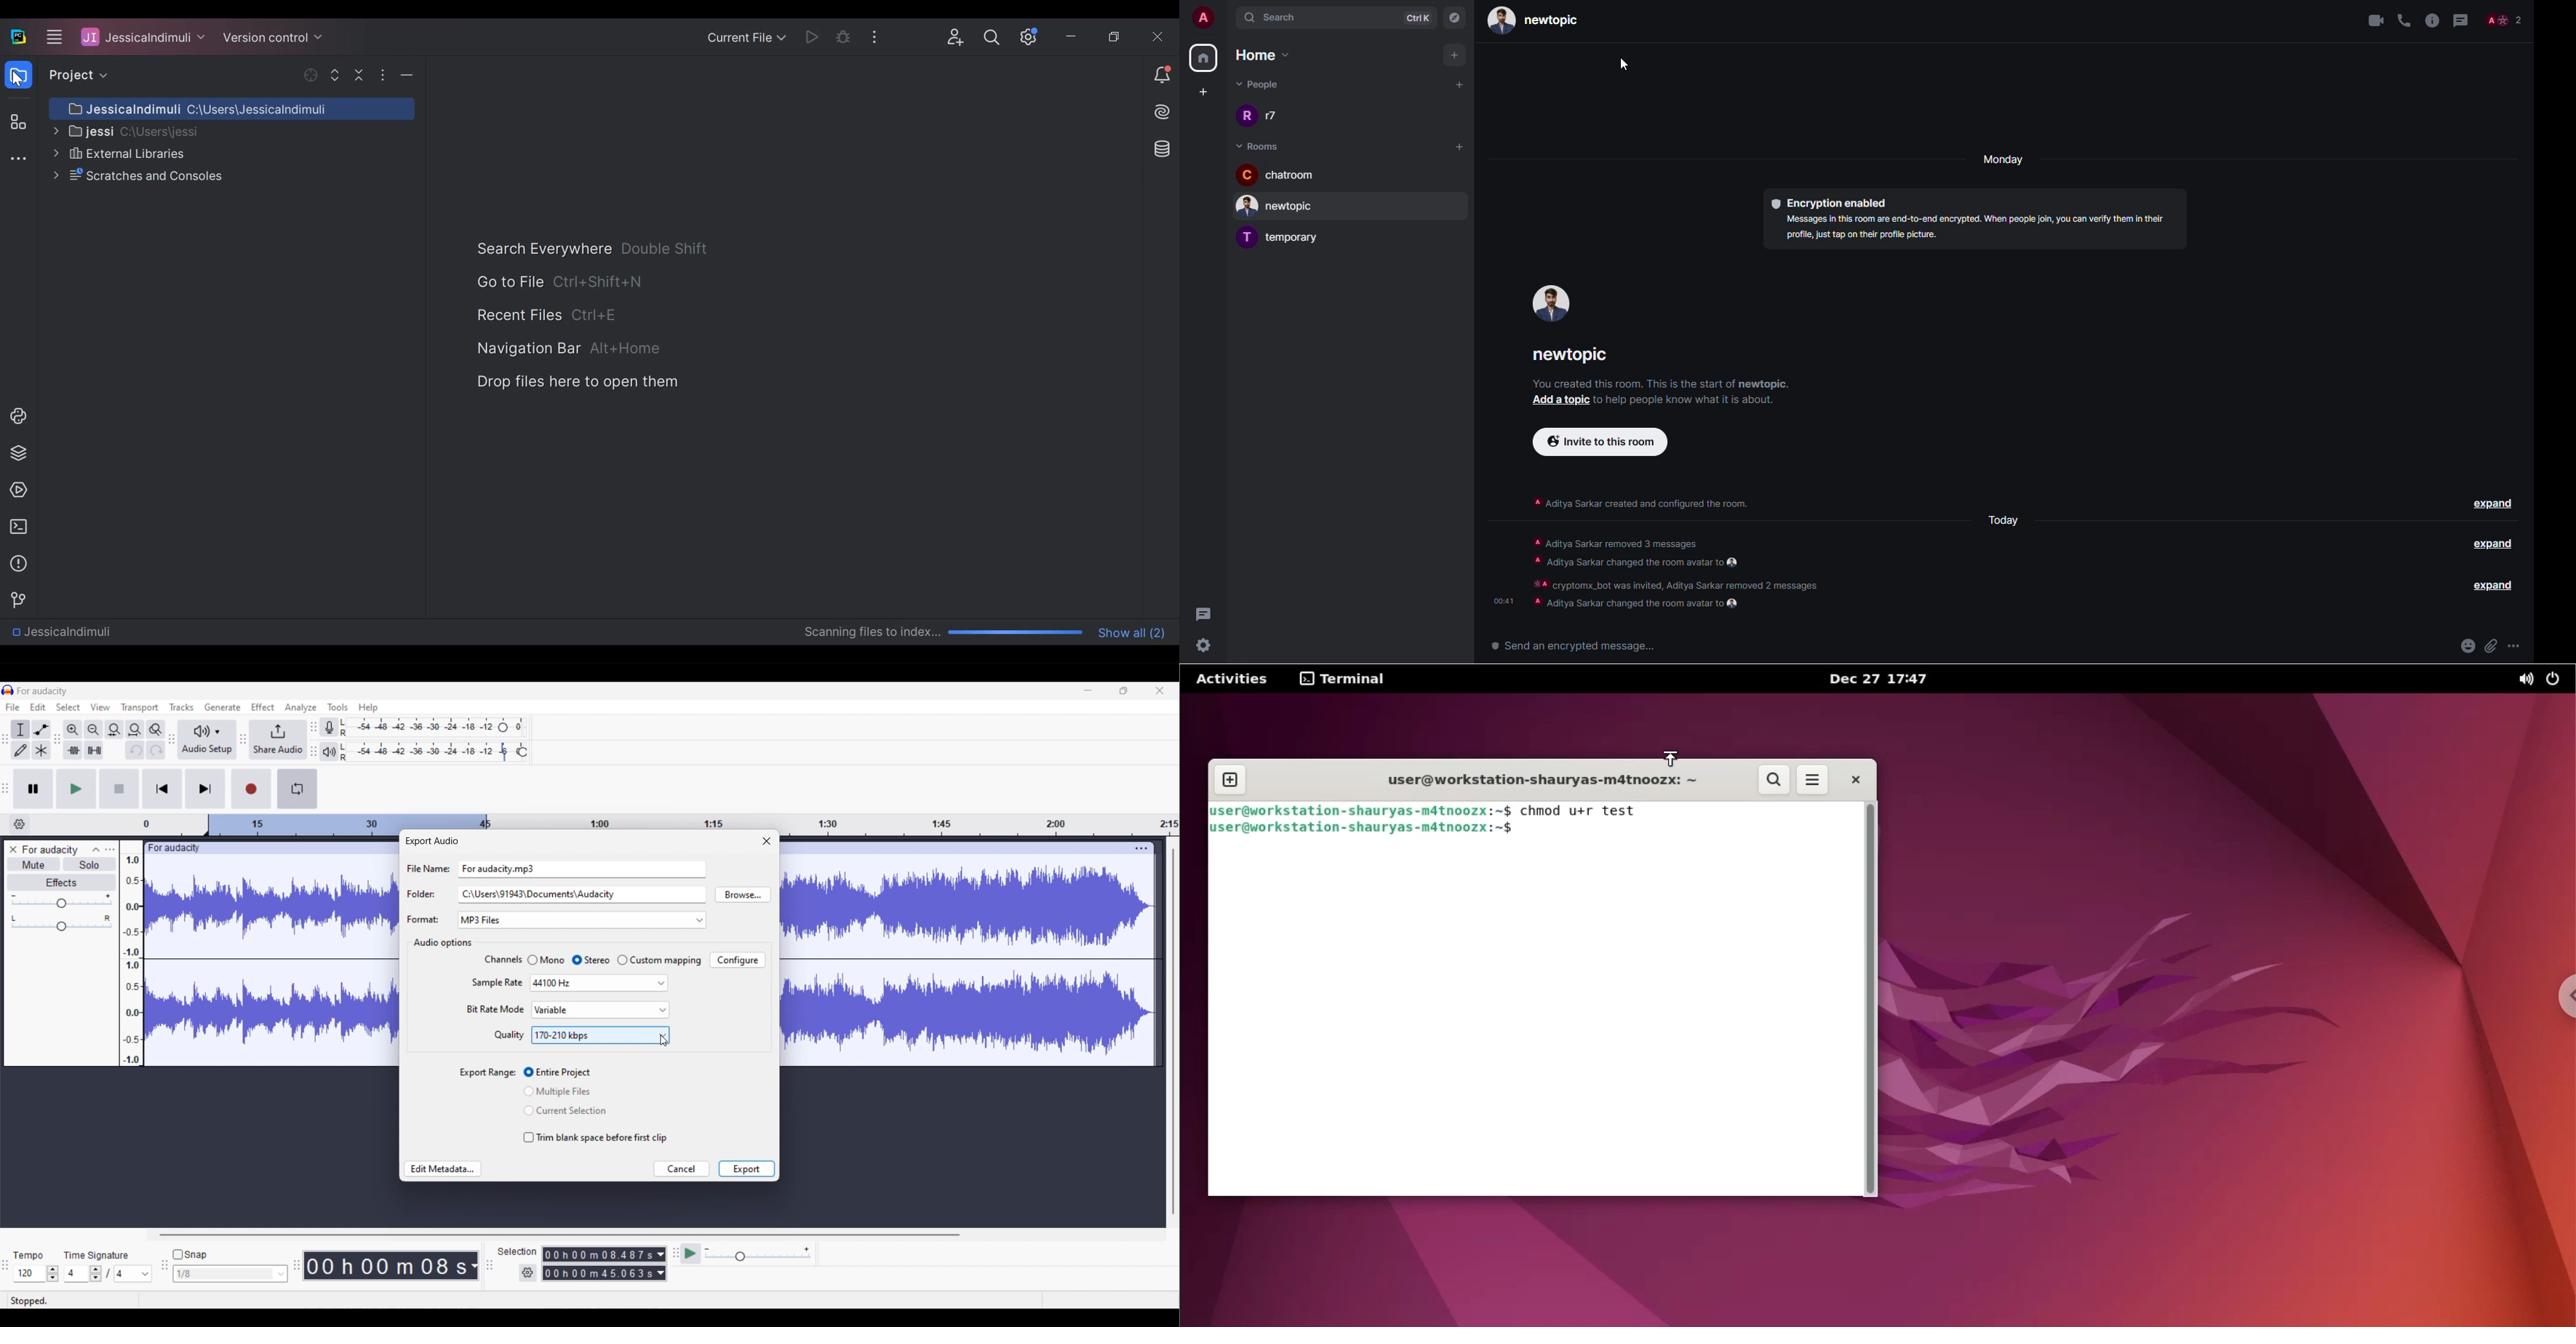 This screenshot has height=1344, width=2576. What do you see at coordinates (482, 920) in the screenshot?
I see `Format changed to selection` at bounding box center [482, 920].